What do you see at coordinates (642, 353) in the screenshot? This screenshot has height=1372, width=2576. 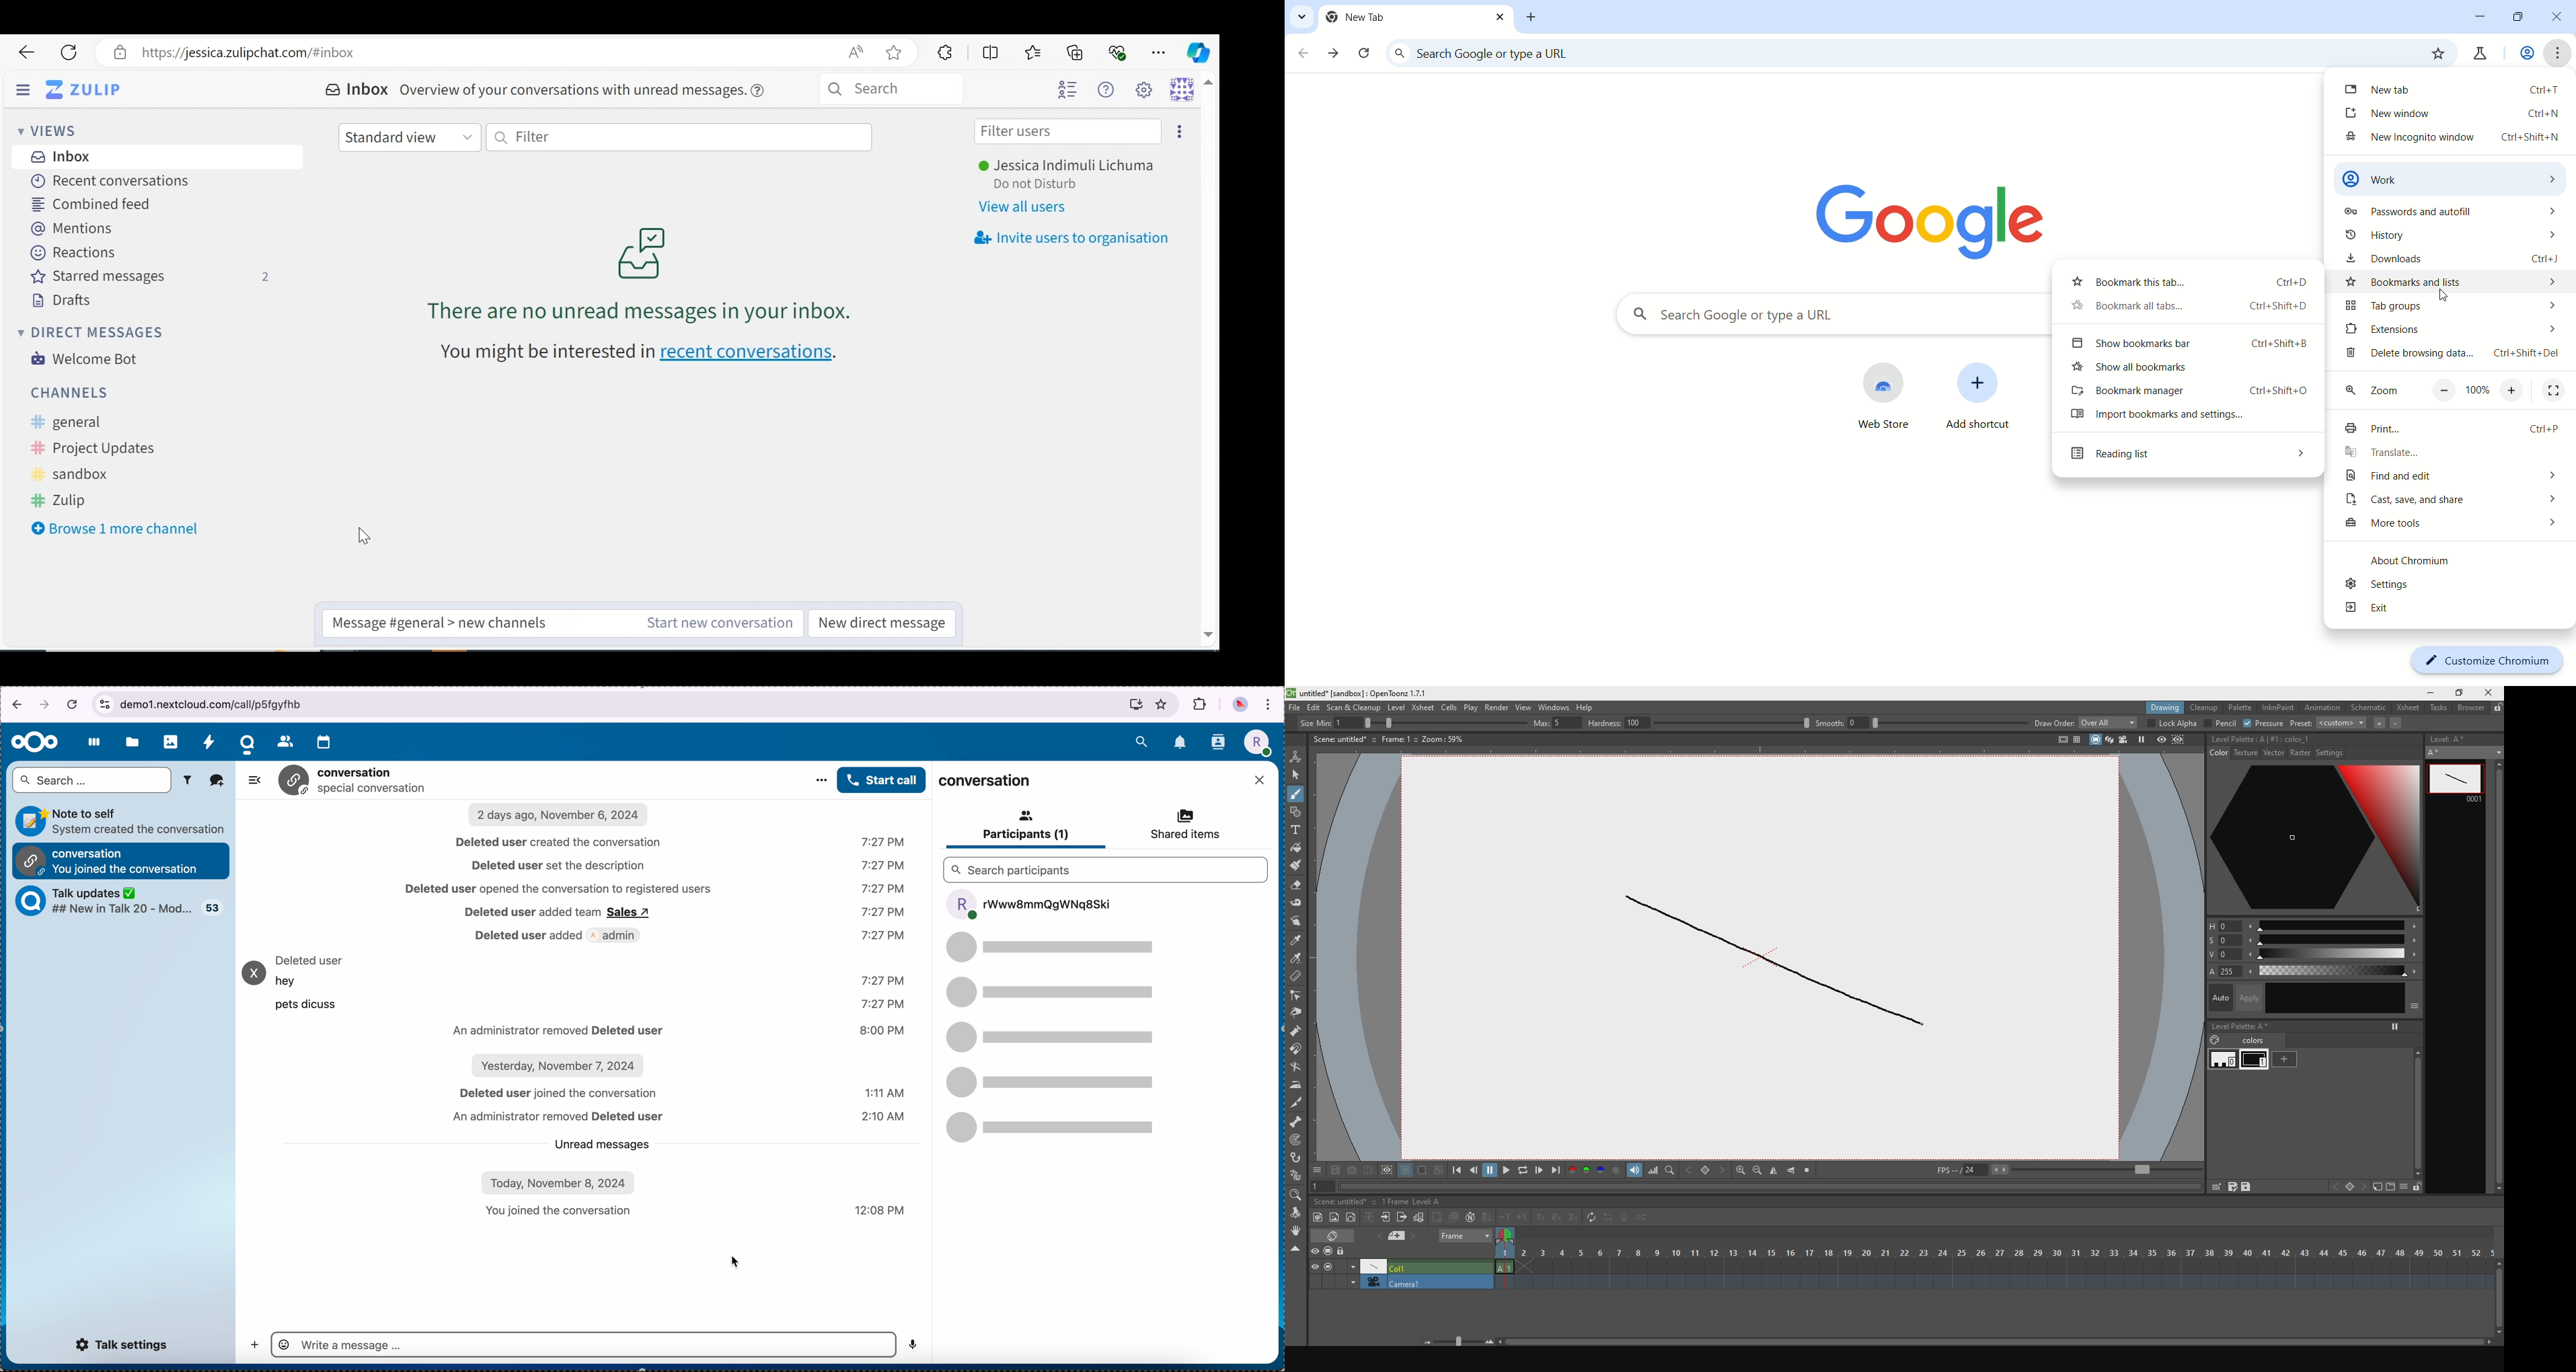 I see `recent conversations` at bounding box center [642, 353].